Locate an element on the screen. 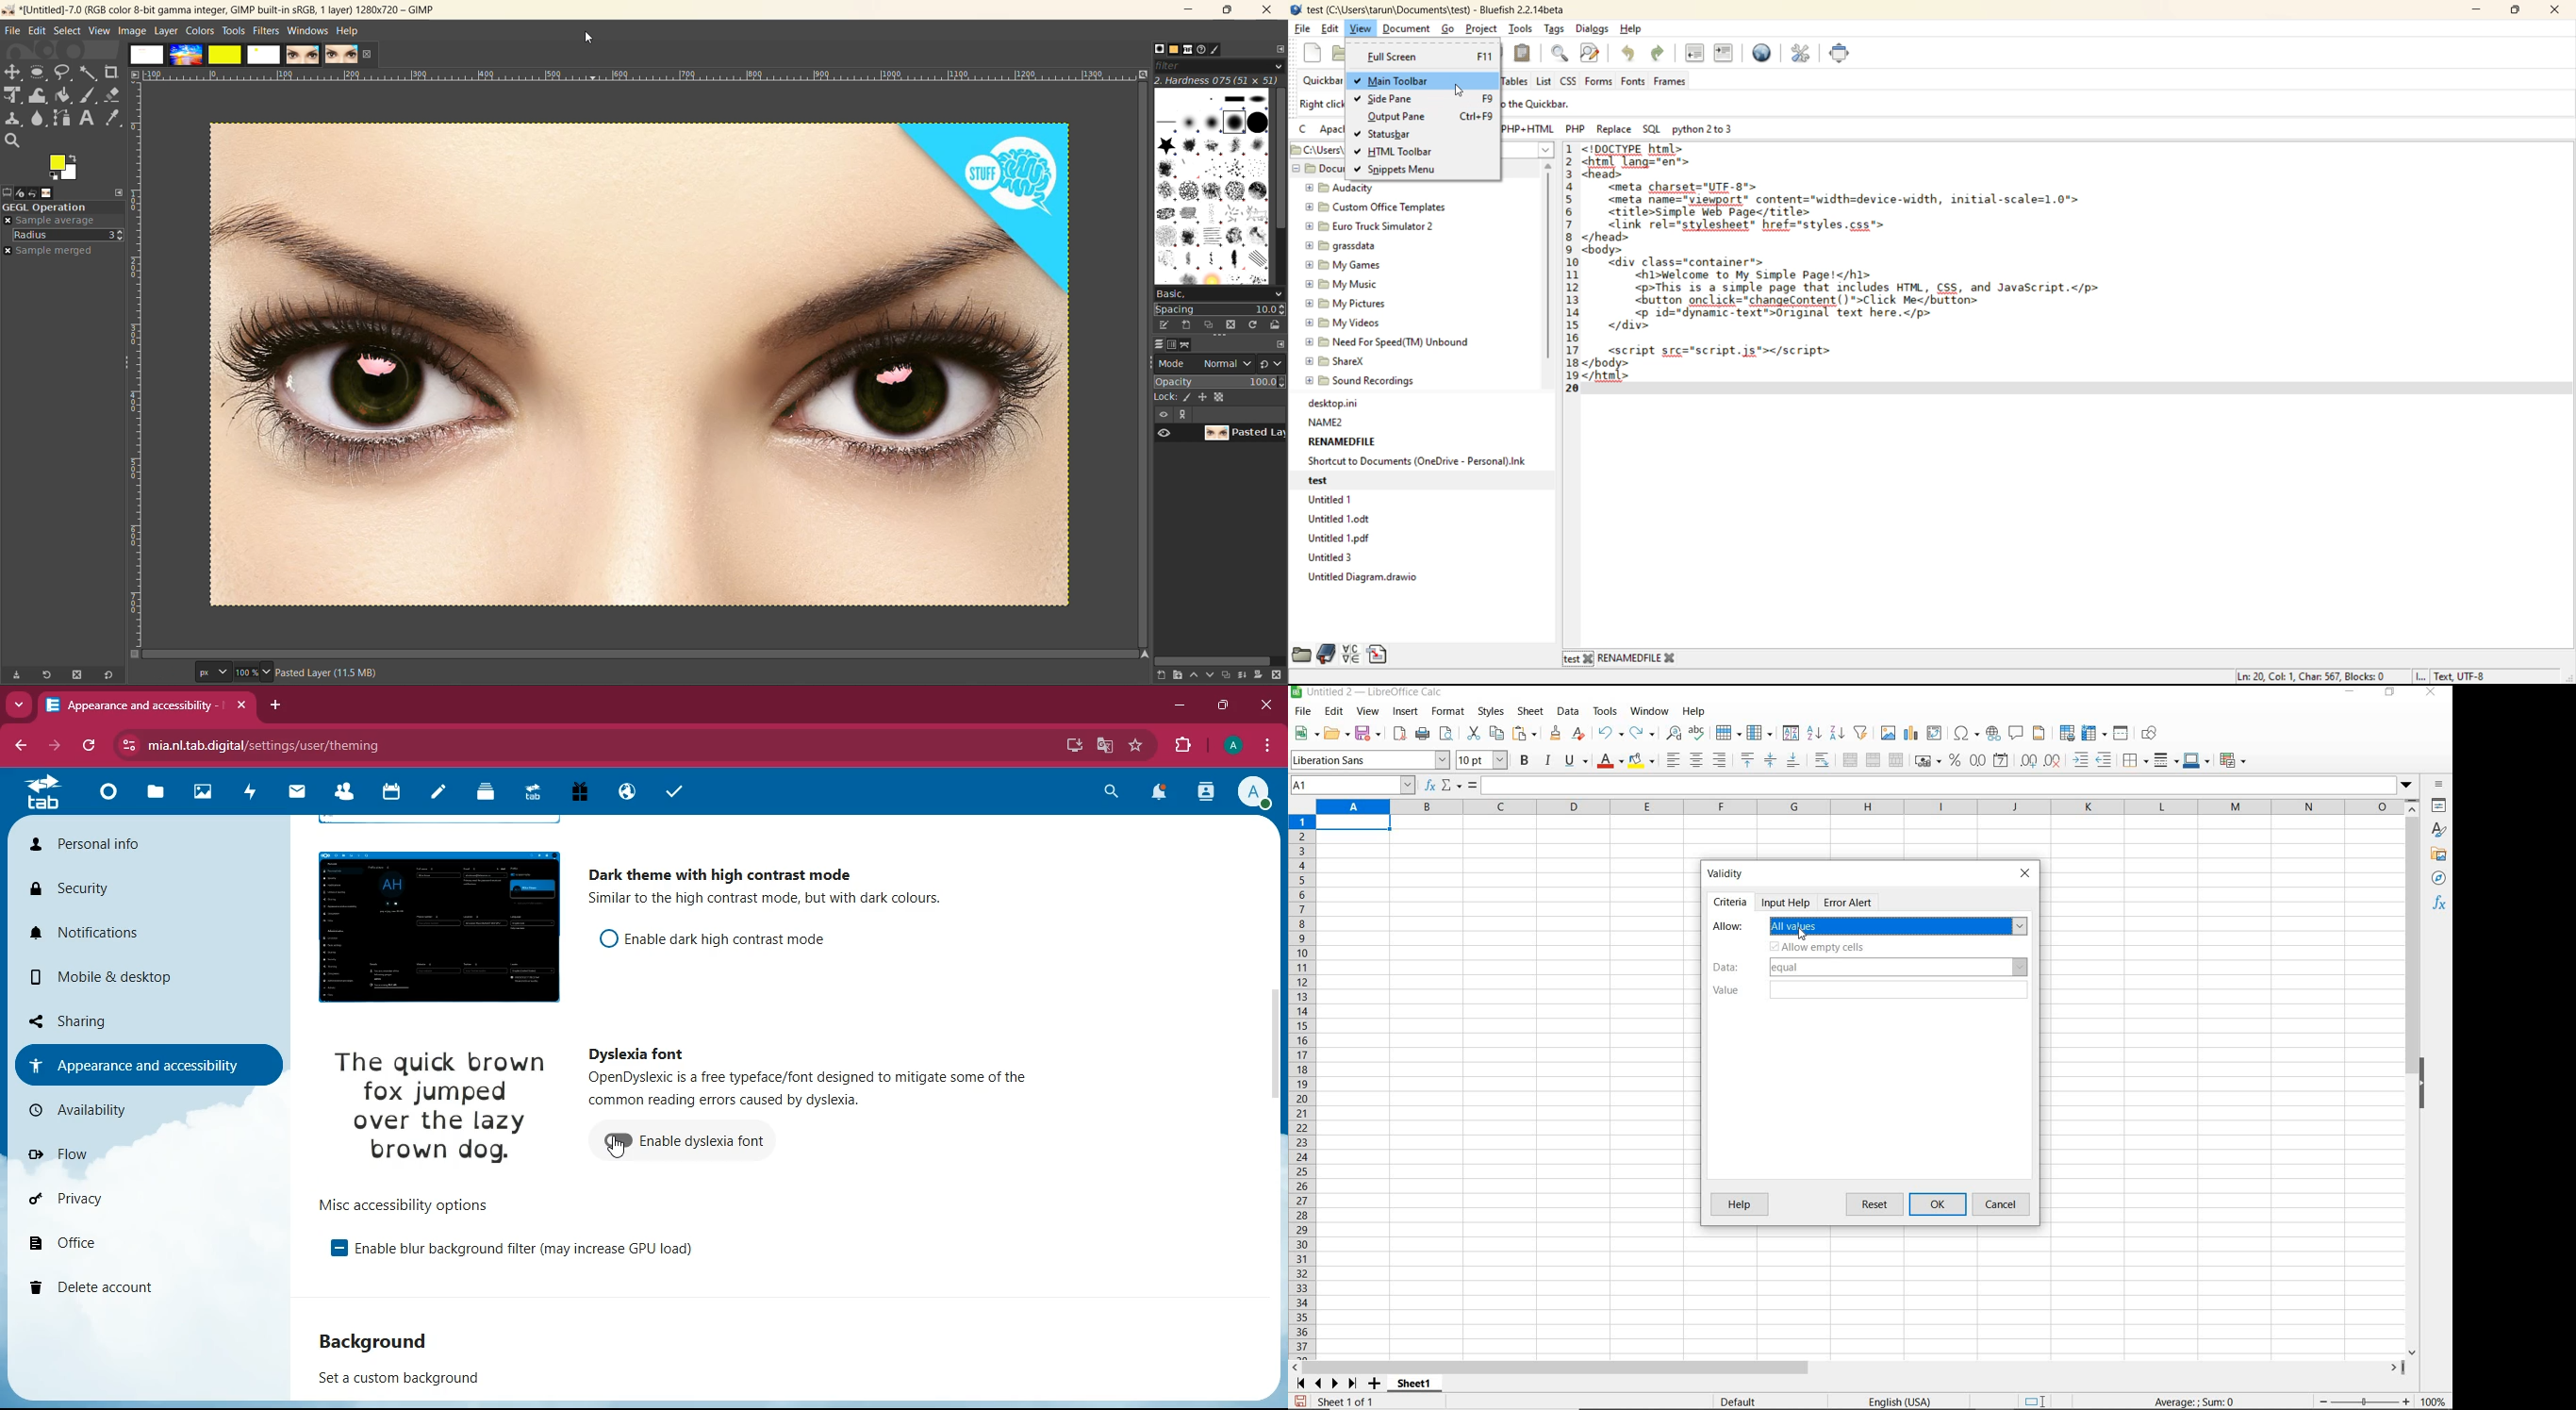  coditional is located at coordinates (2232, 761).